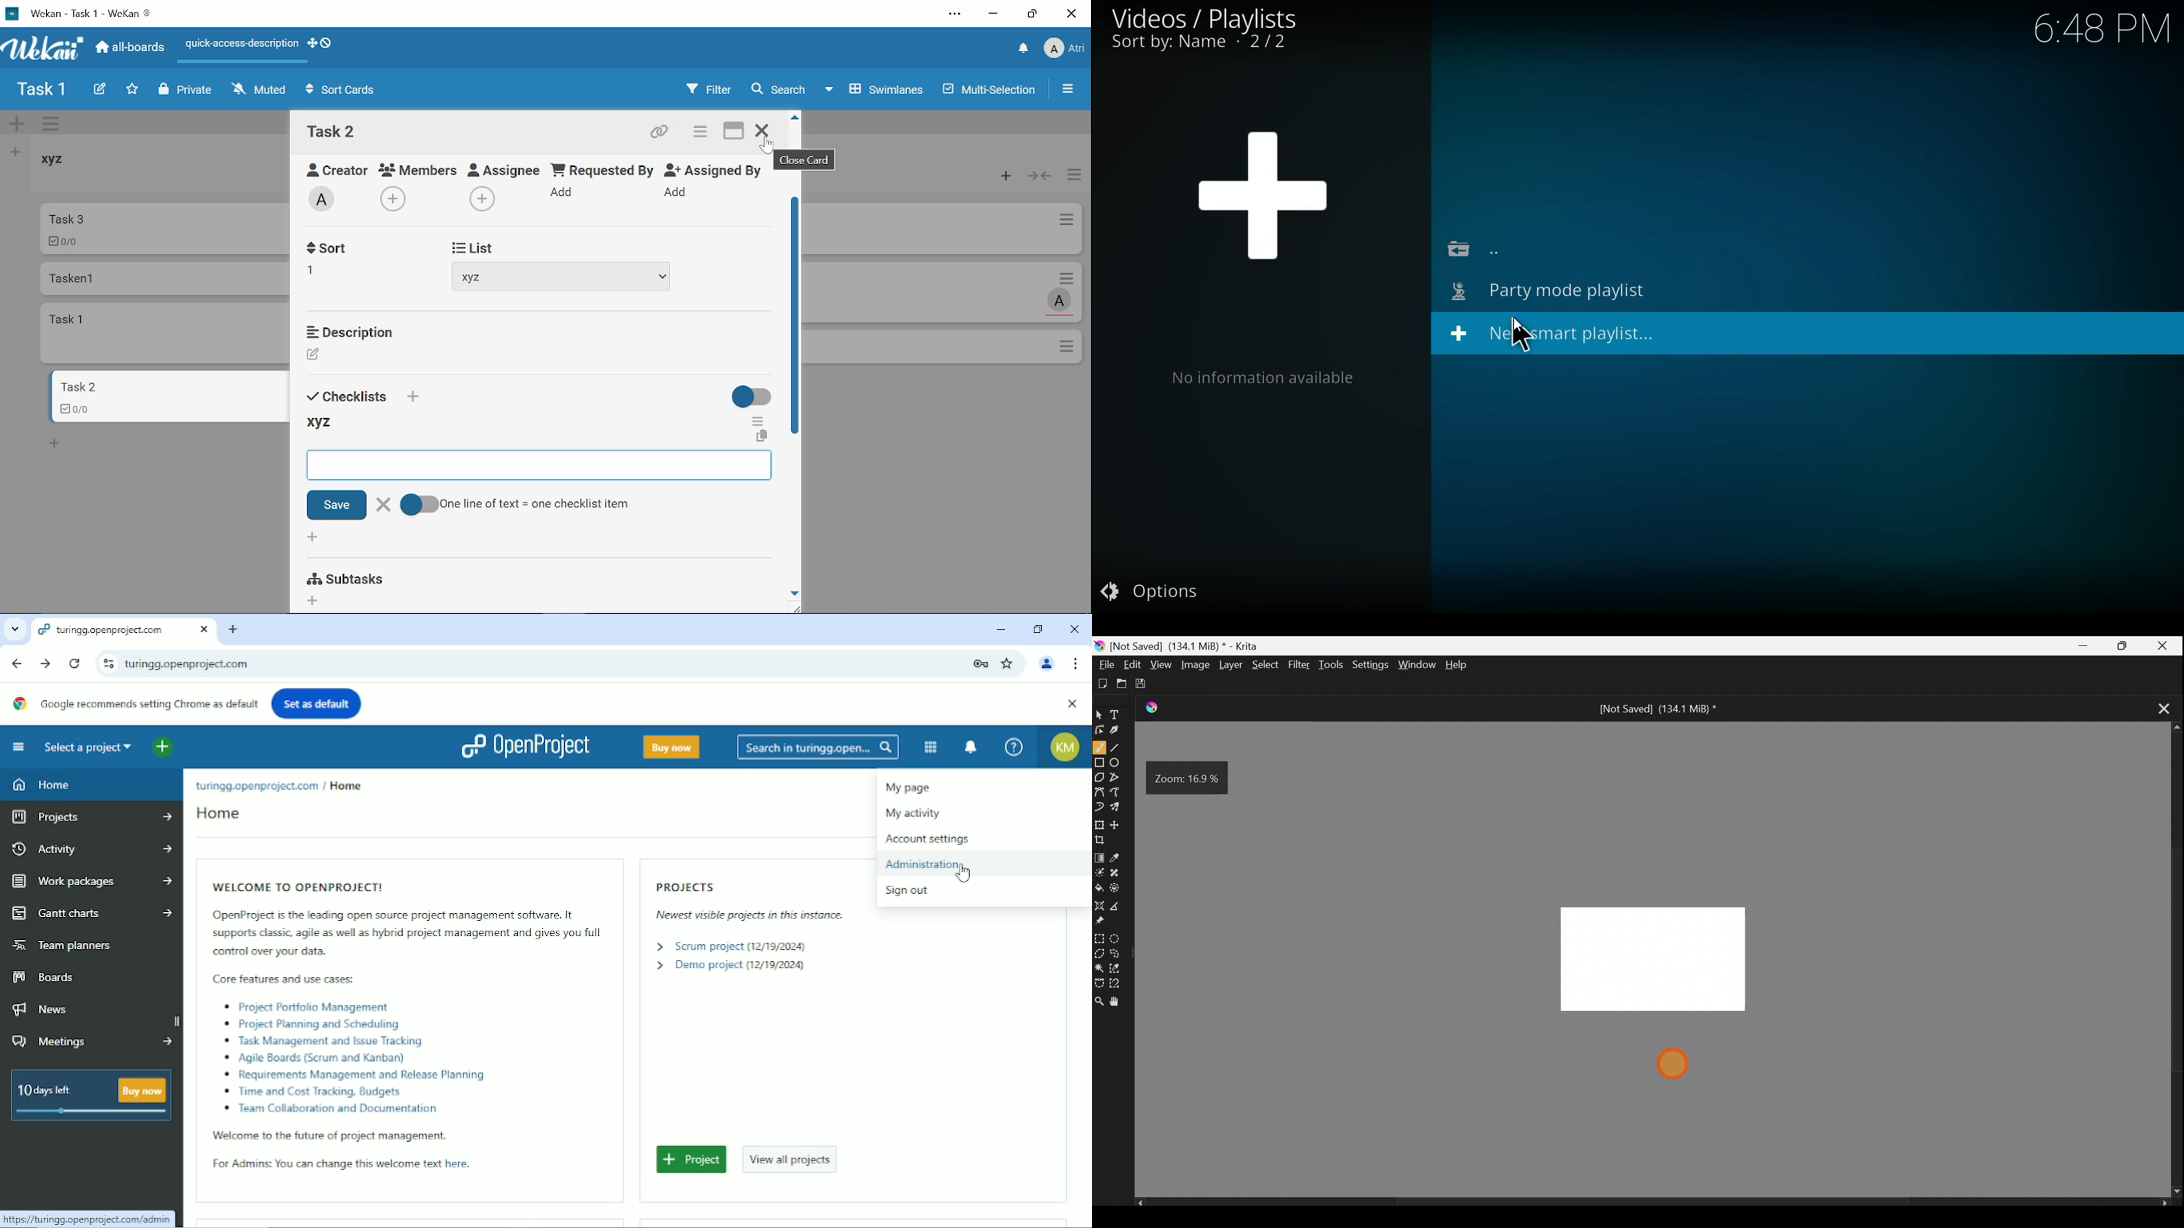  Describe the element at coordinates (345, 250) in the screenshot. I see `Received` at that location.